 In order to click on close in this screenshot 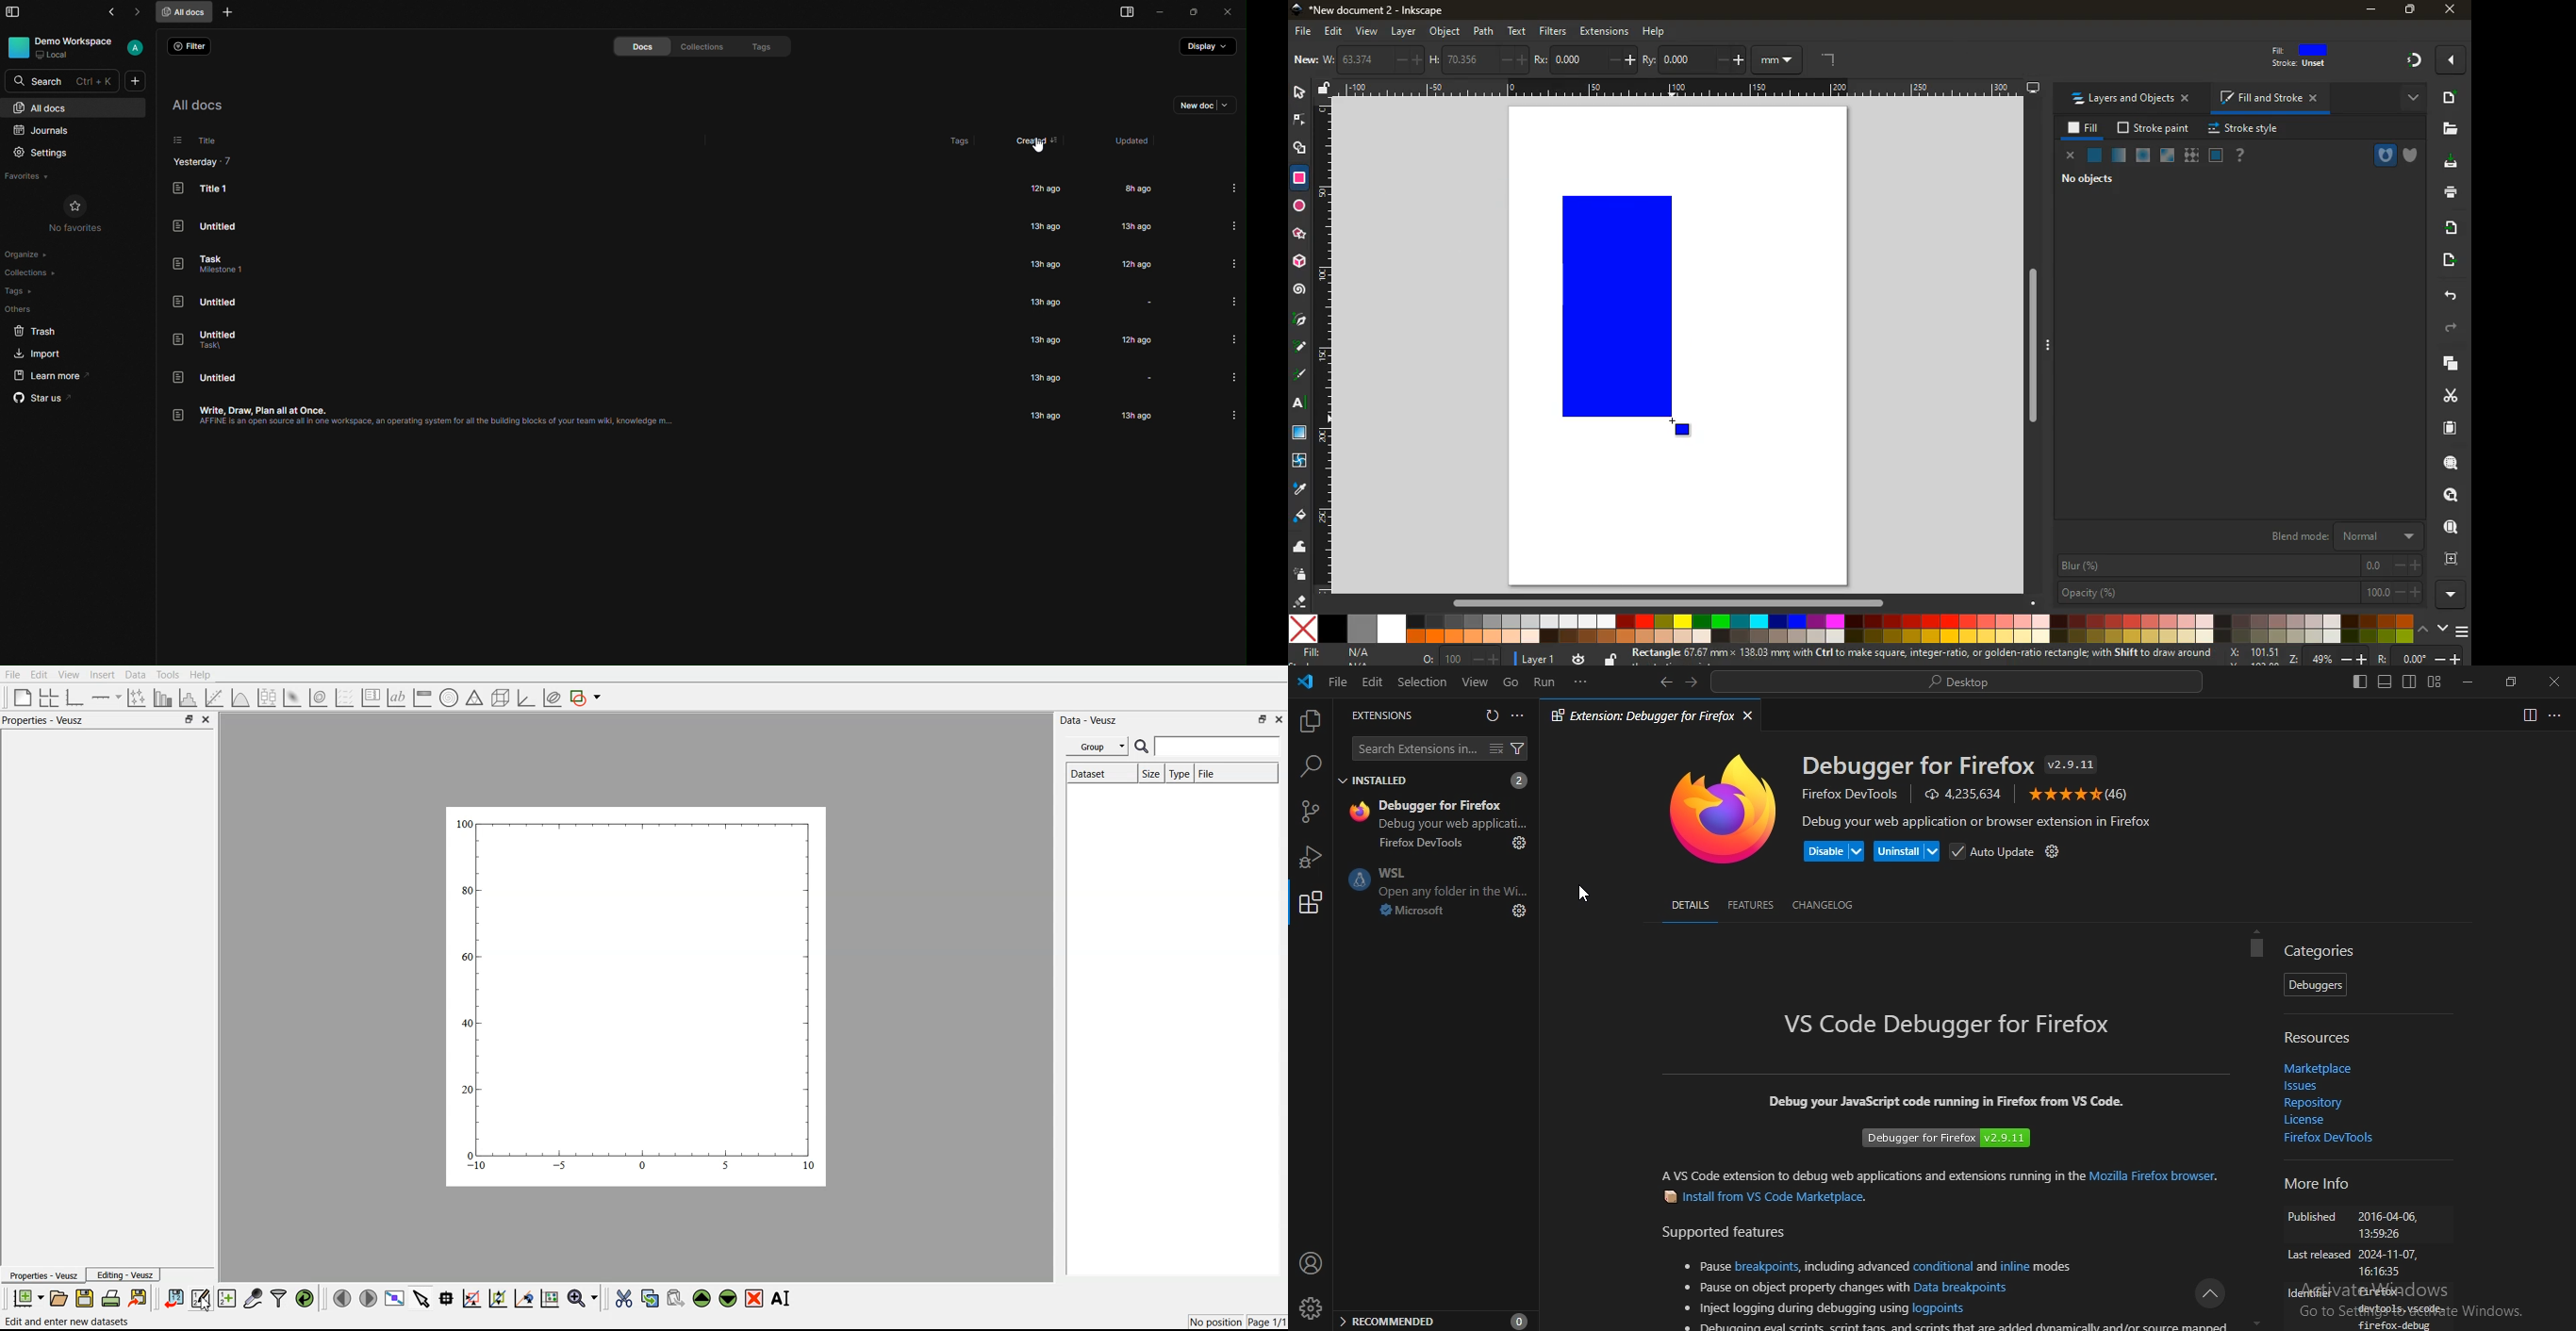, I will do `click(1749, 713)`.